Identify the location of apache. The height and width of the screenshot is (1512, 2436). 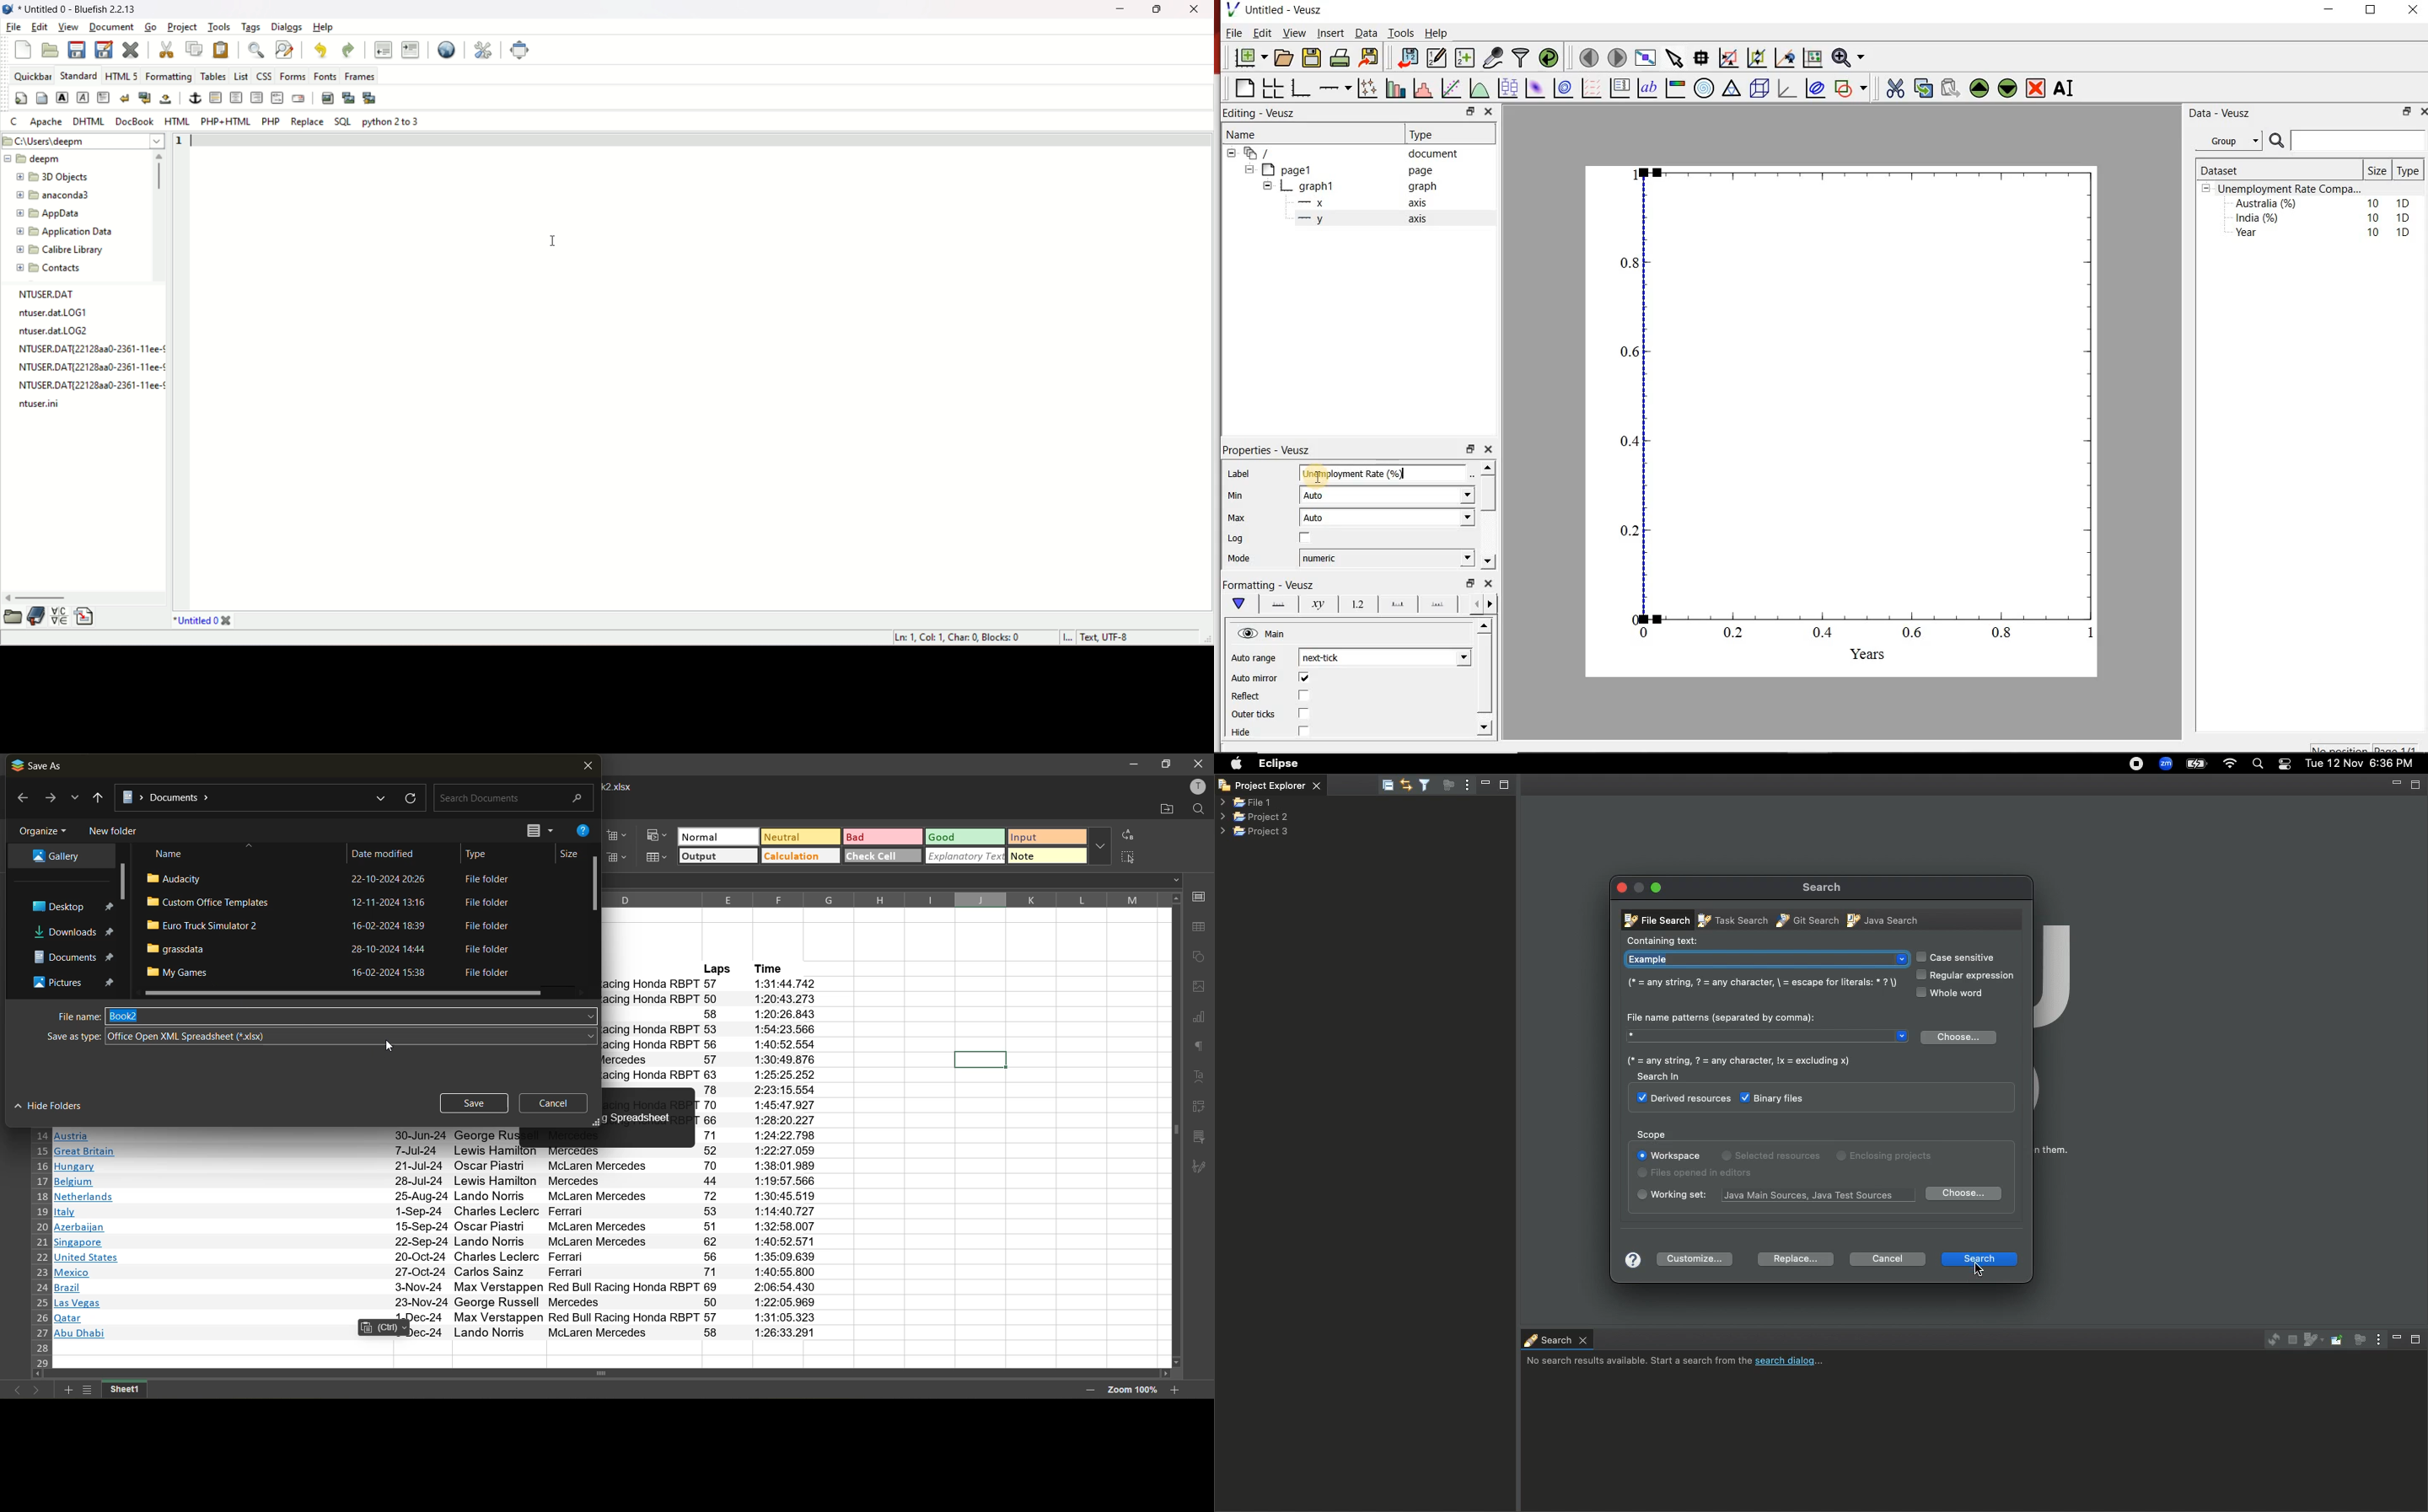
(46, 123).